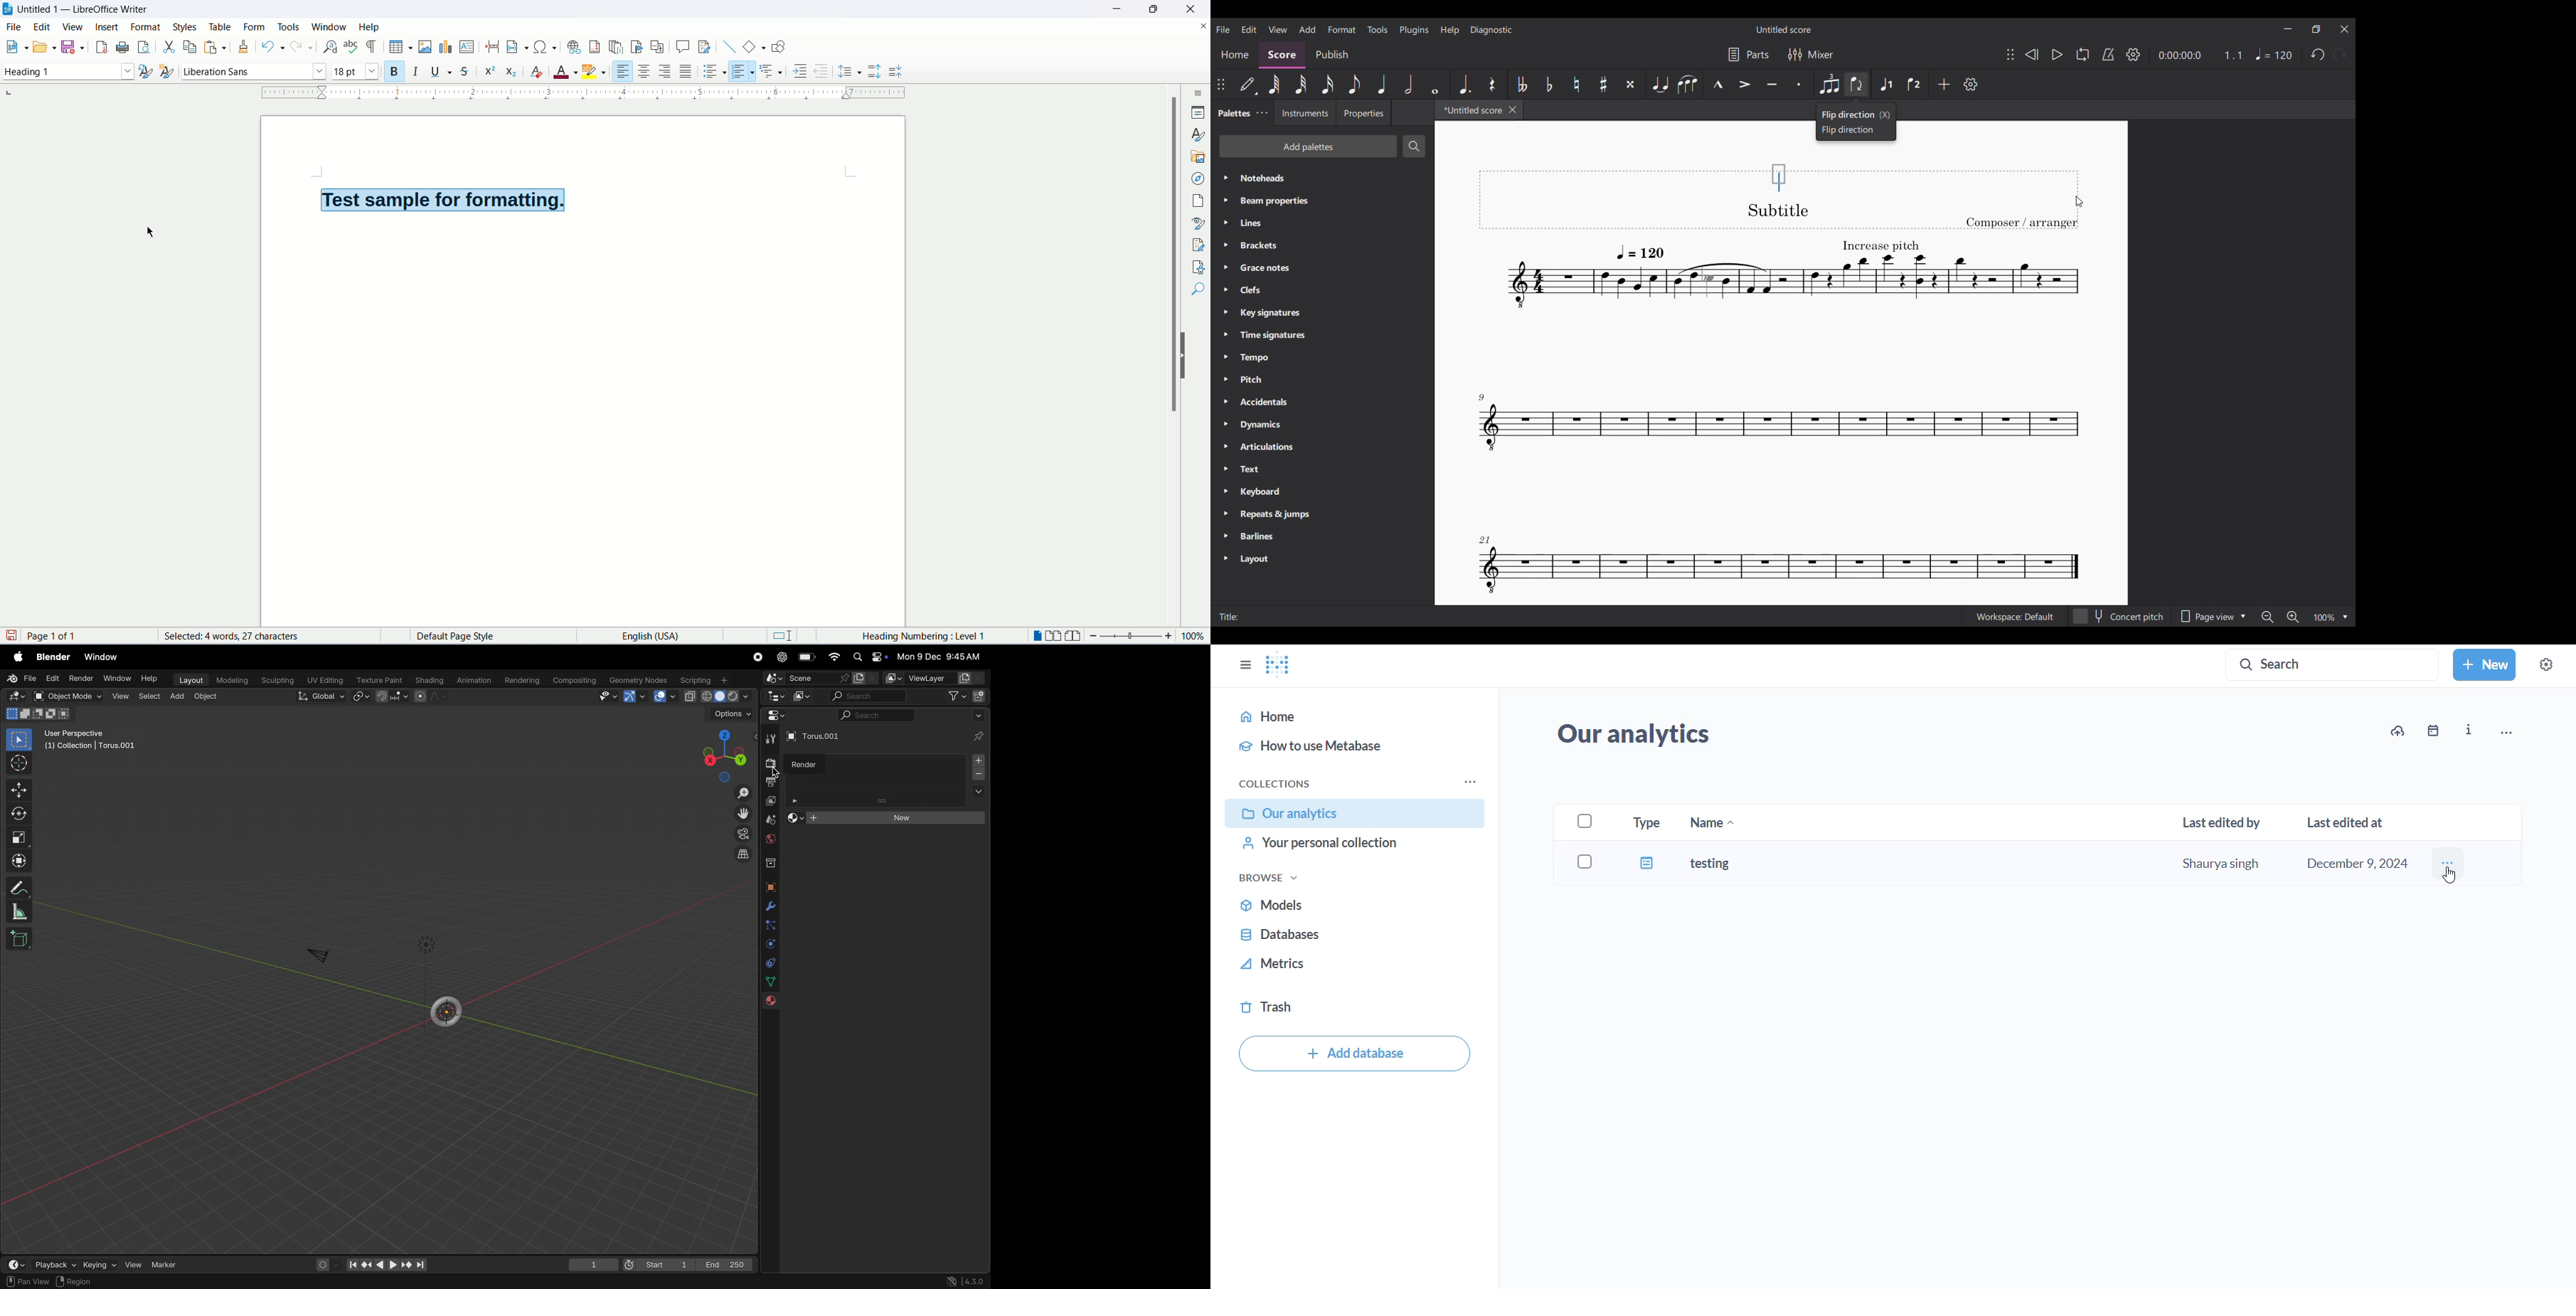  What do you see at coordinates (2058, 54) in the screenshot?
I see `Play` at bounding box center [2058, 54].